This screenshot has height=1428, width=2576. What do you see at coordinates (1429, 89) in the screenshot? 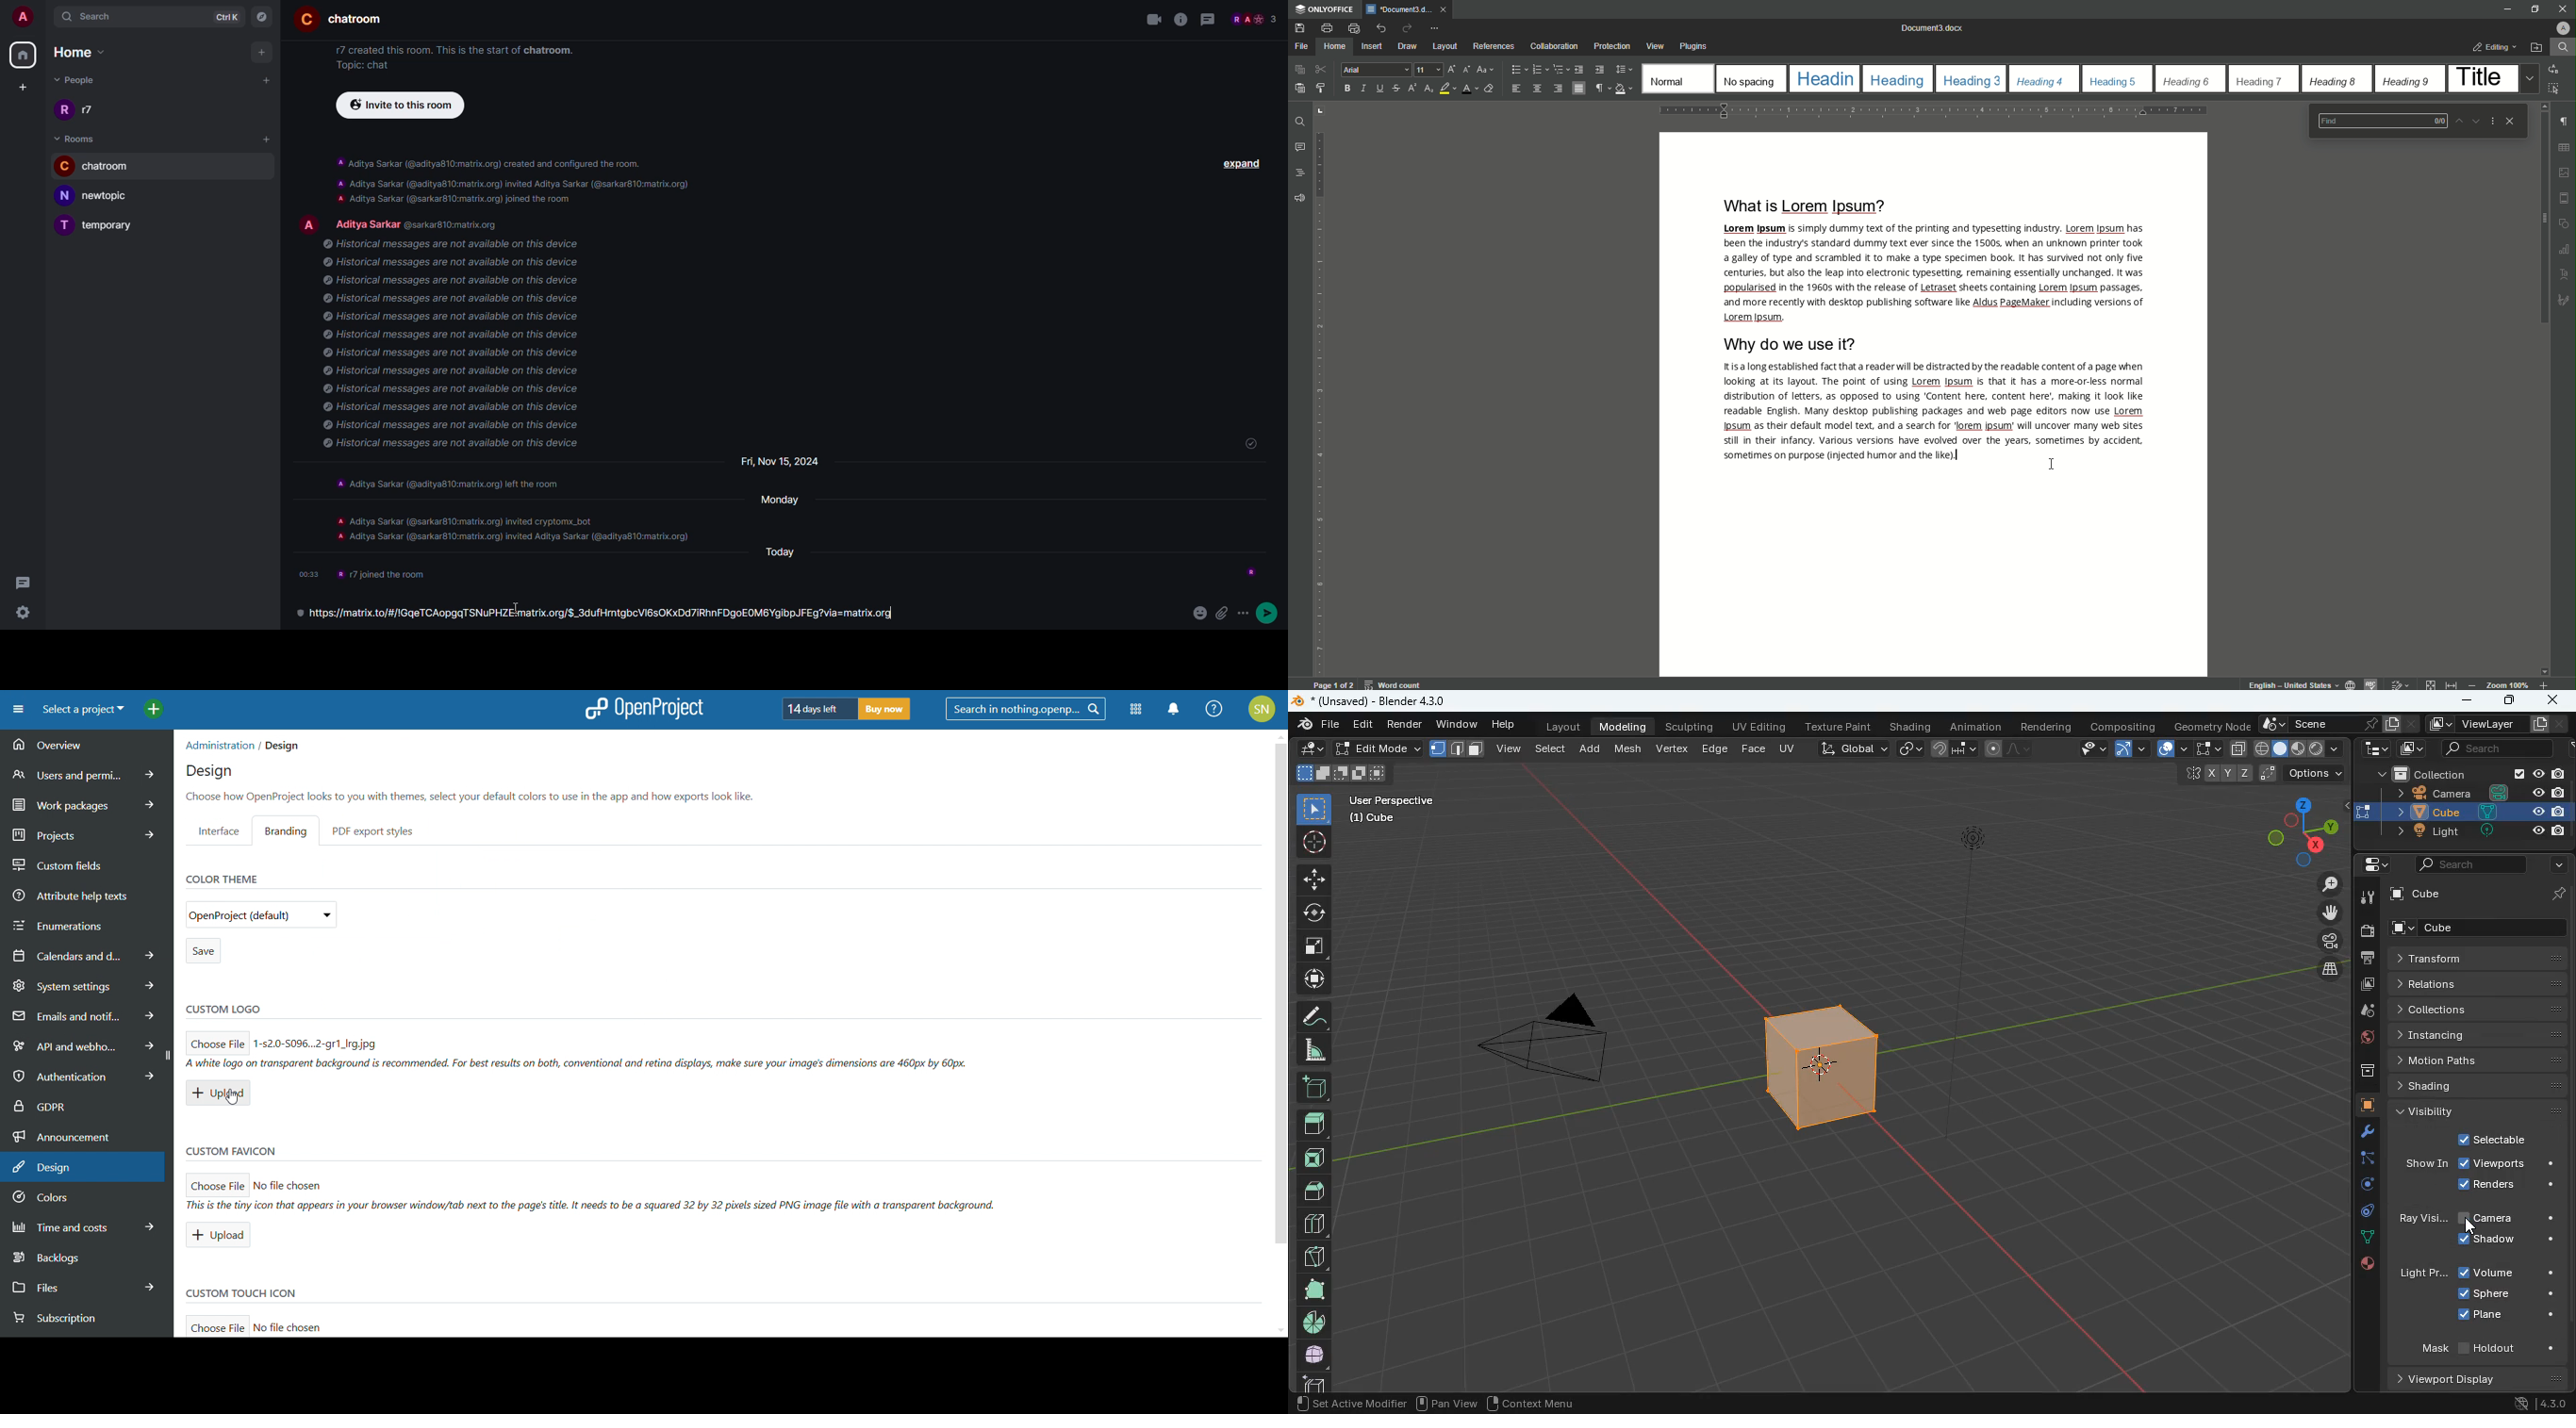
I see `Subscript` at bounding box center [1429, 89].